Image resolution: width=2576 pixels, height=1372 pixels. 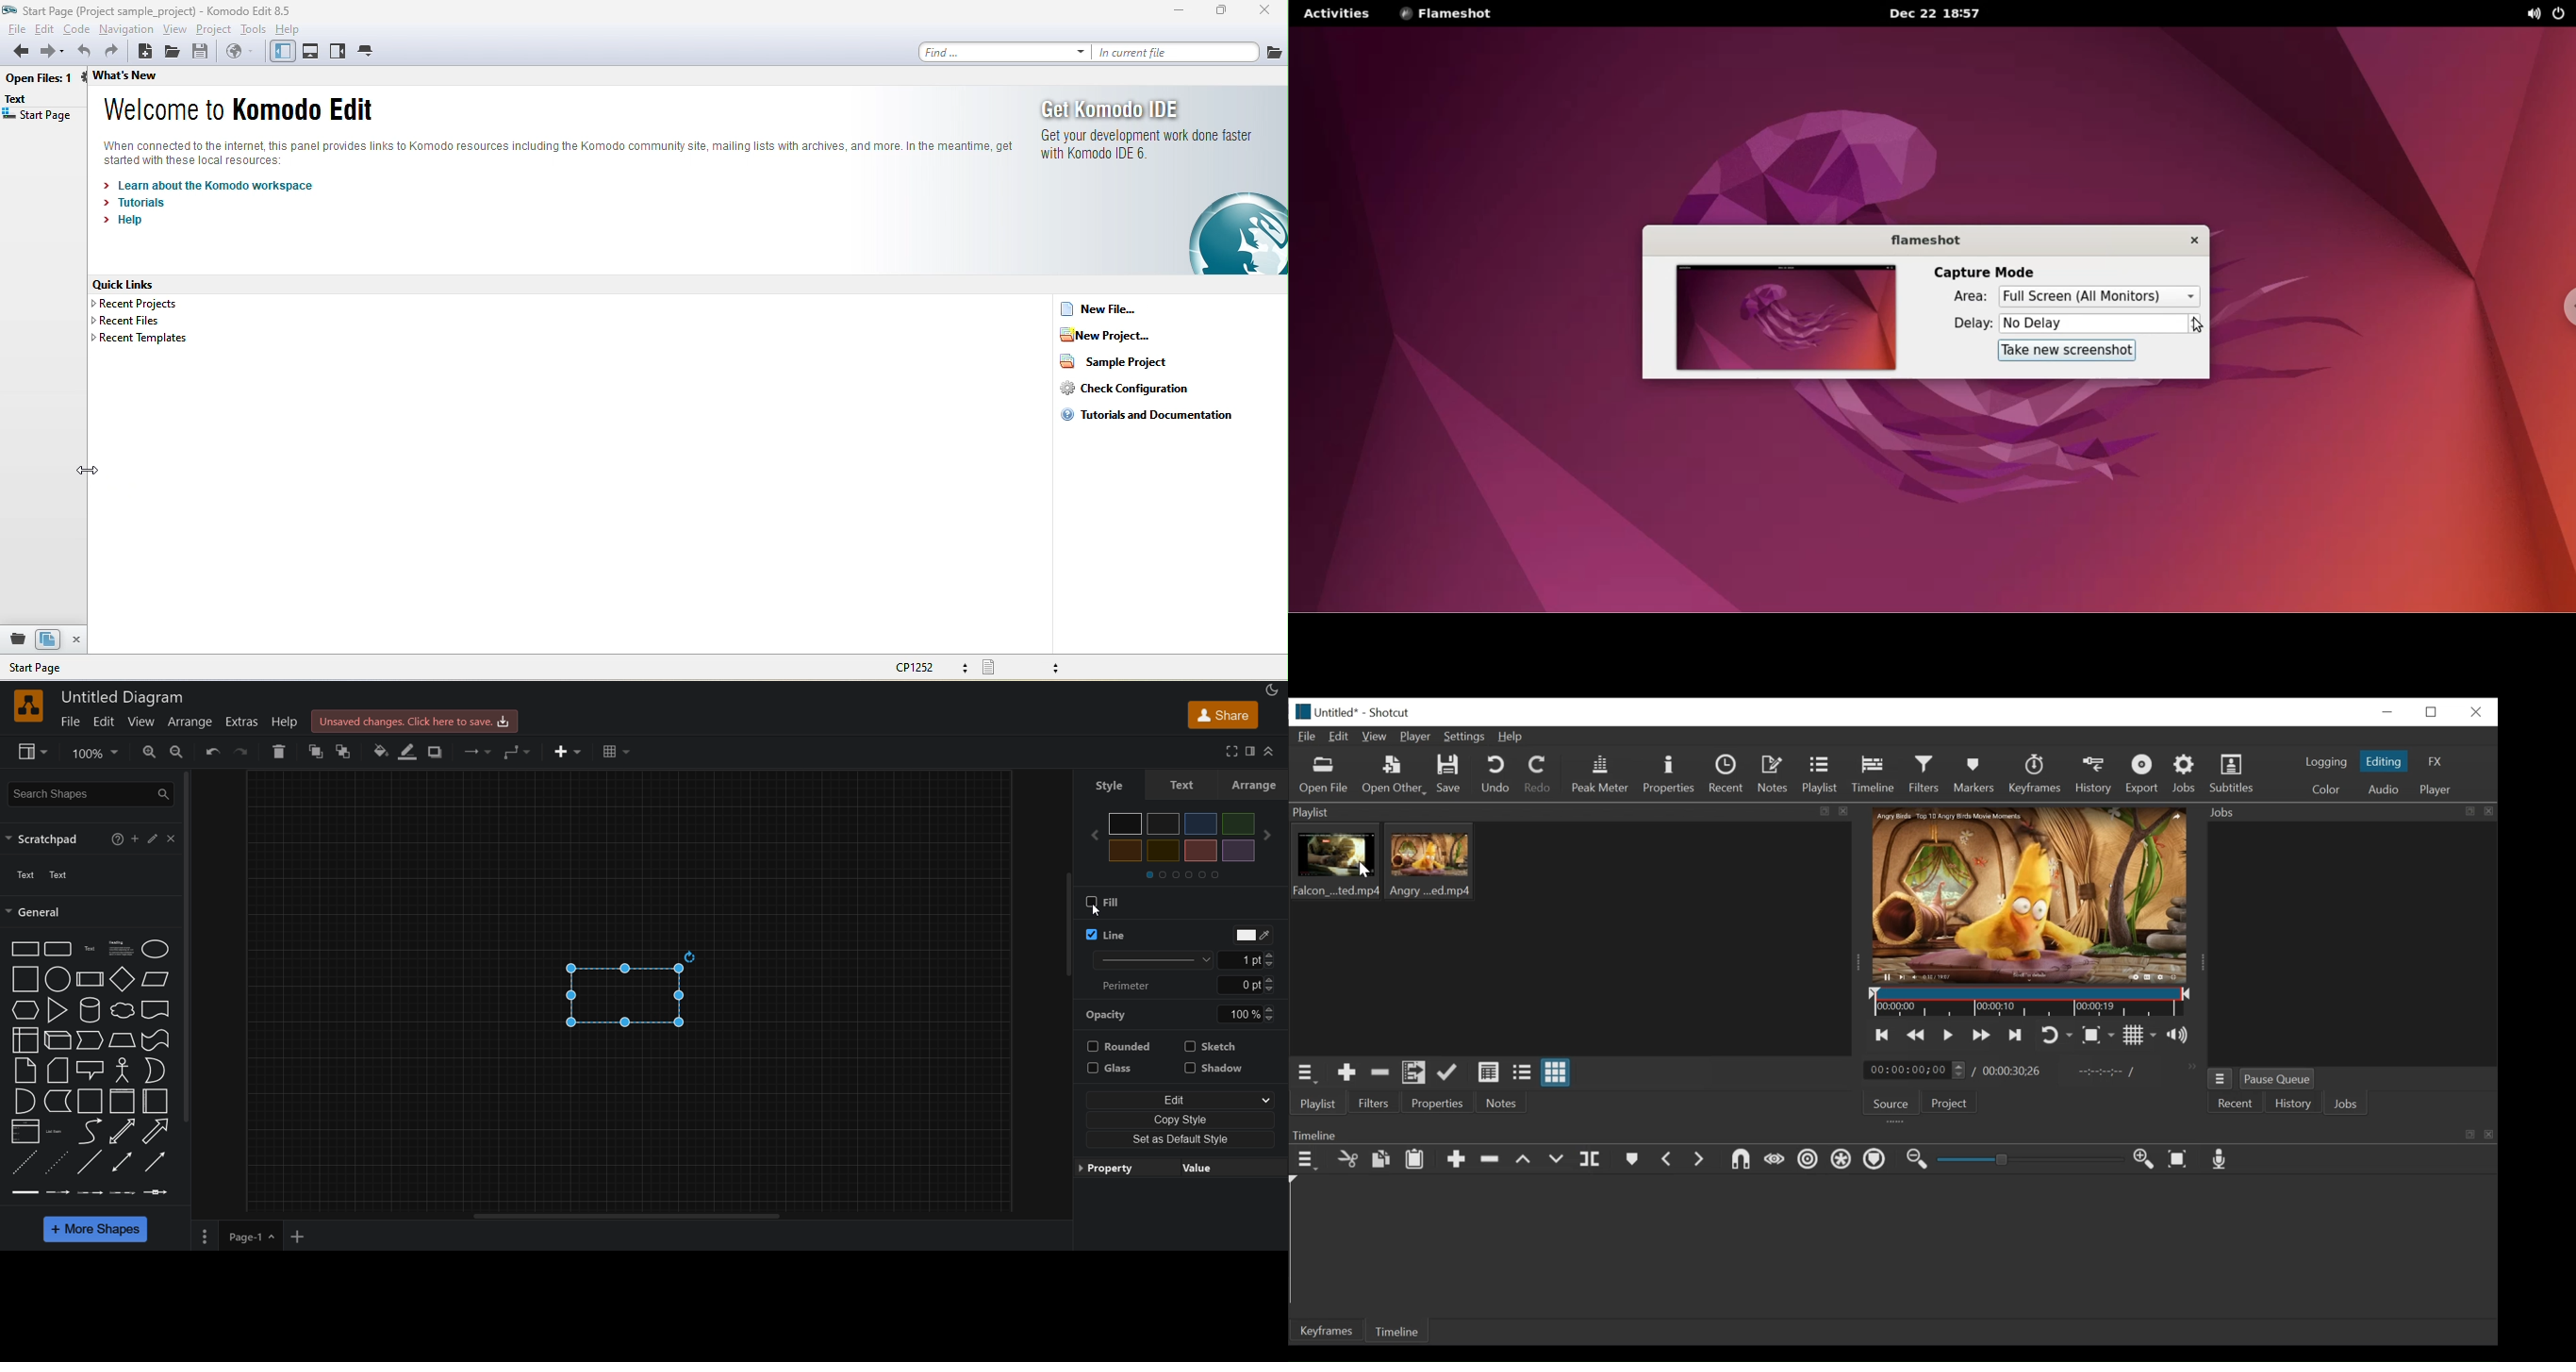 What do you see at coordinates (1119, 1170) in the screenshot?
I see `property` at bounding box center [1119, 1170].